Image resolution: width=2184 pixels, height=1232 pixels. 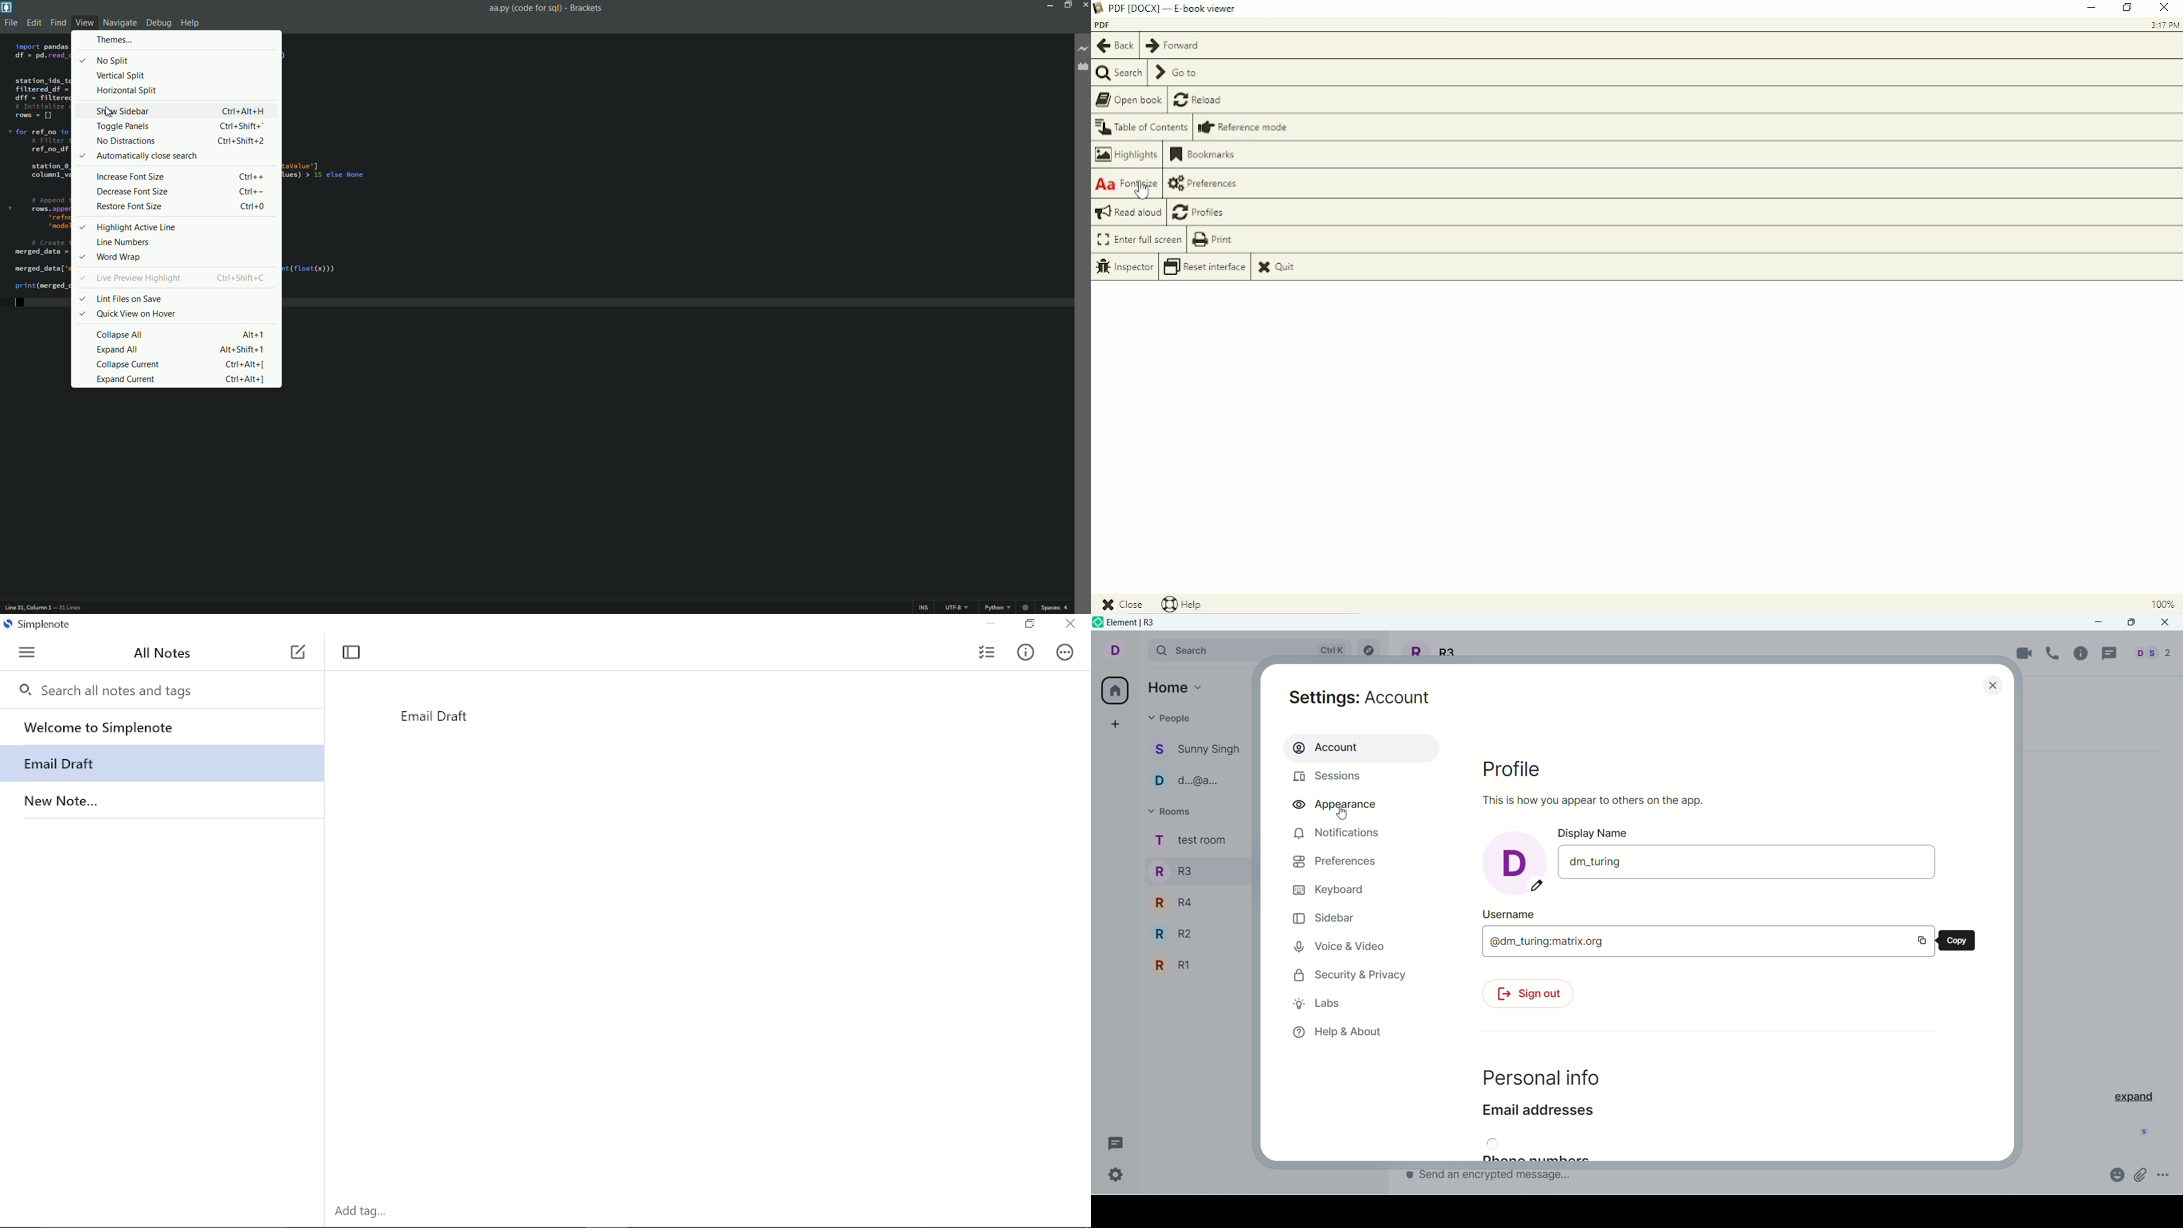 What do you see at coordinates (1112, 690) in the screenshot?
I see `all rooms` at bounding box center [1112, 690].